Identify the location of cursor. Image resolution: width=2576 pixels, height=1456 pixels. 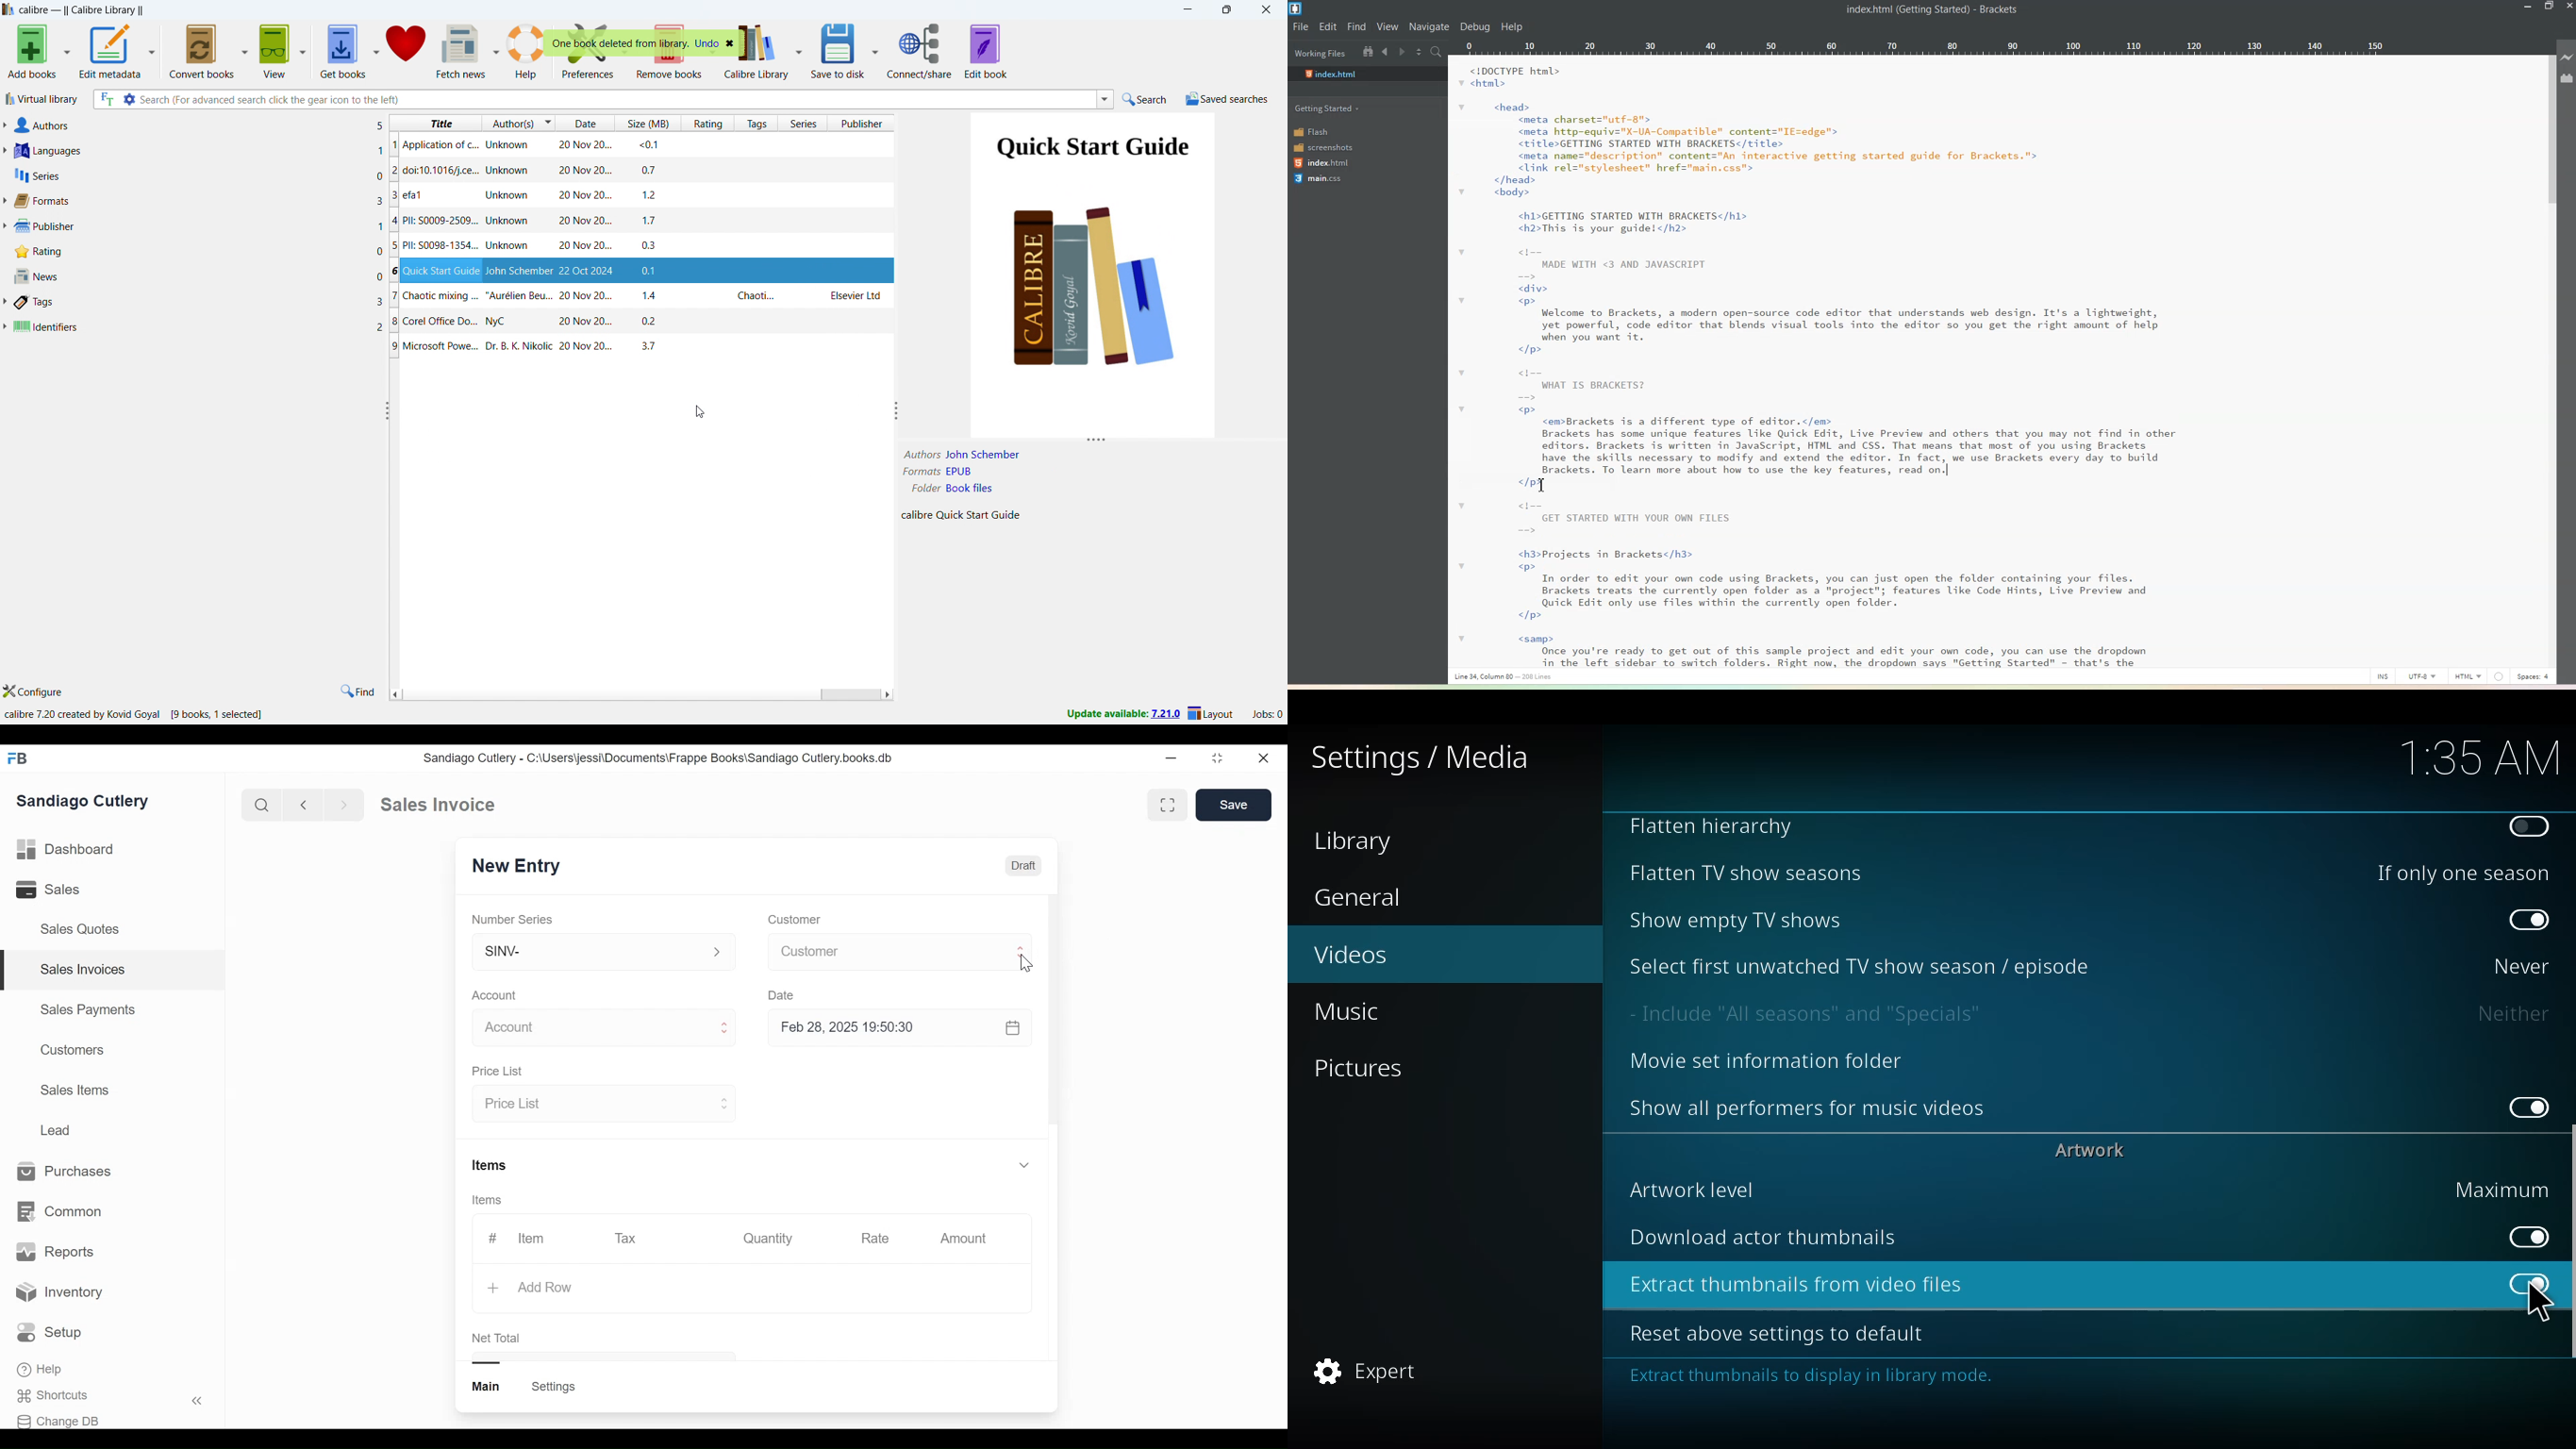
(2534, 1304).